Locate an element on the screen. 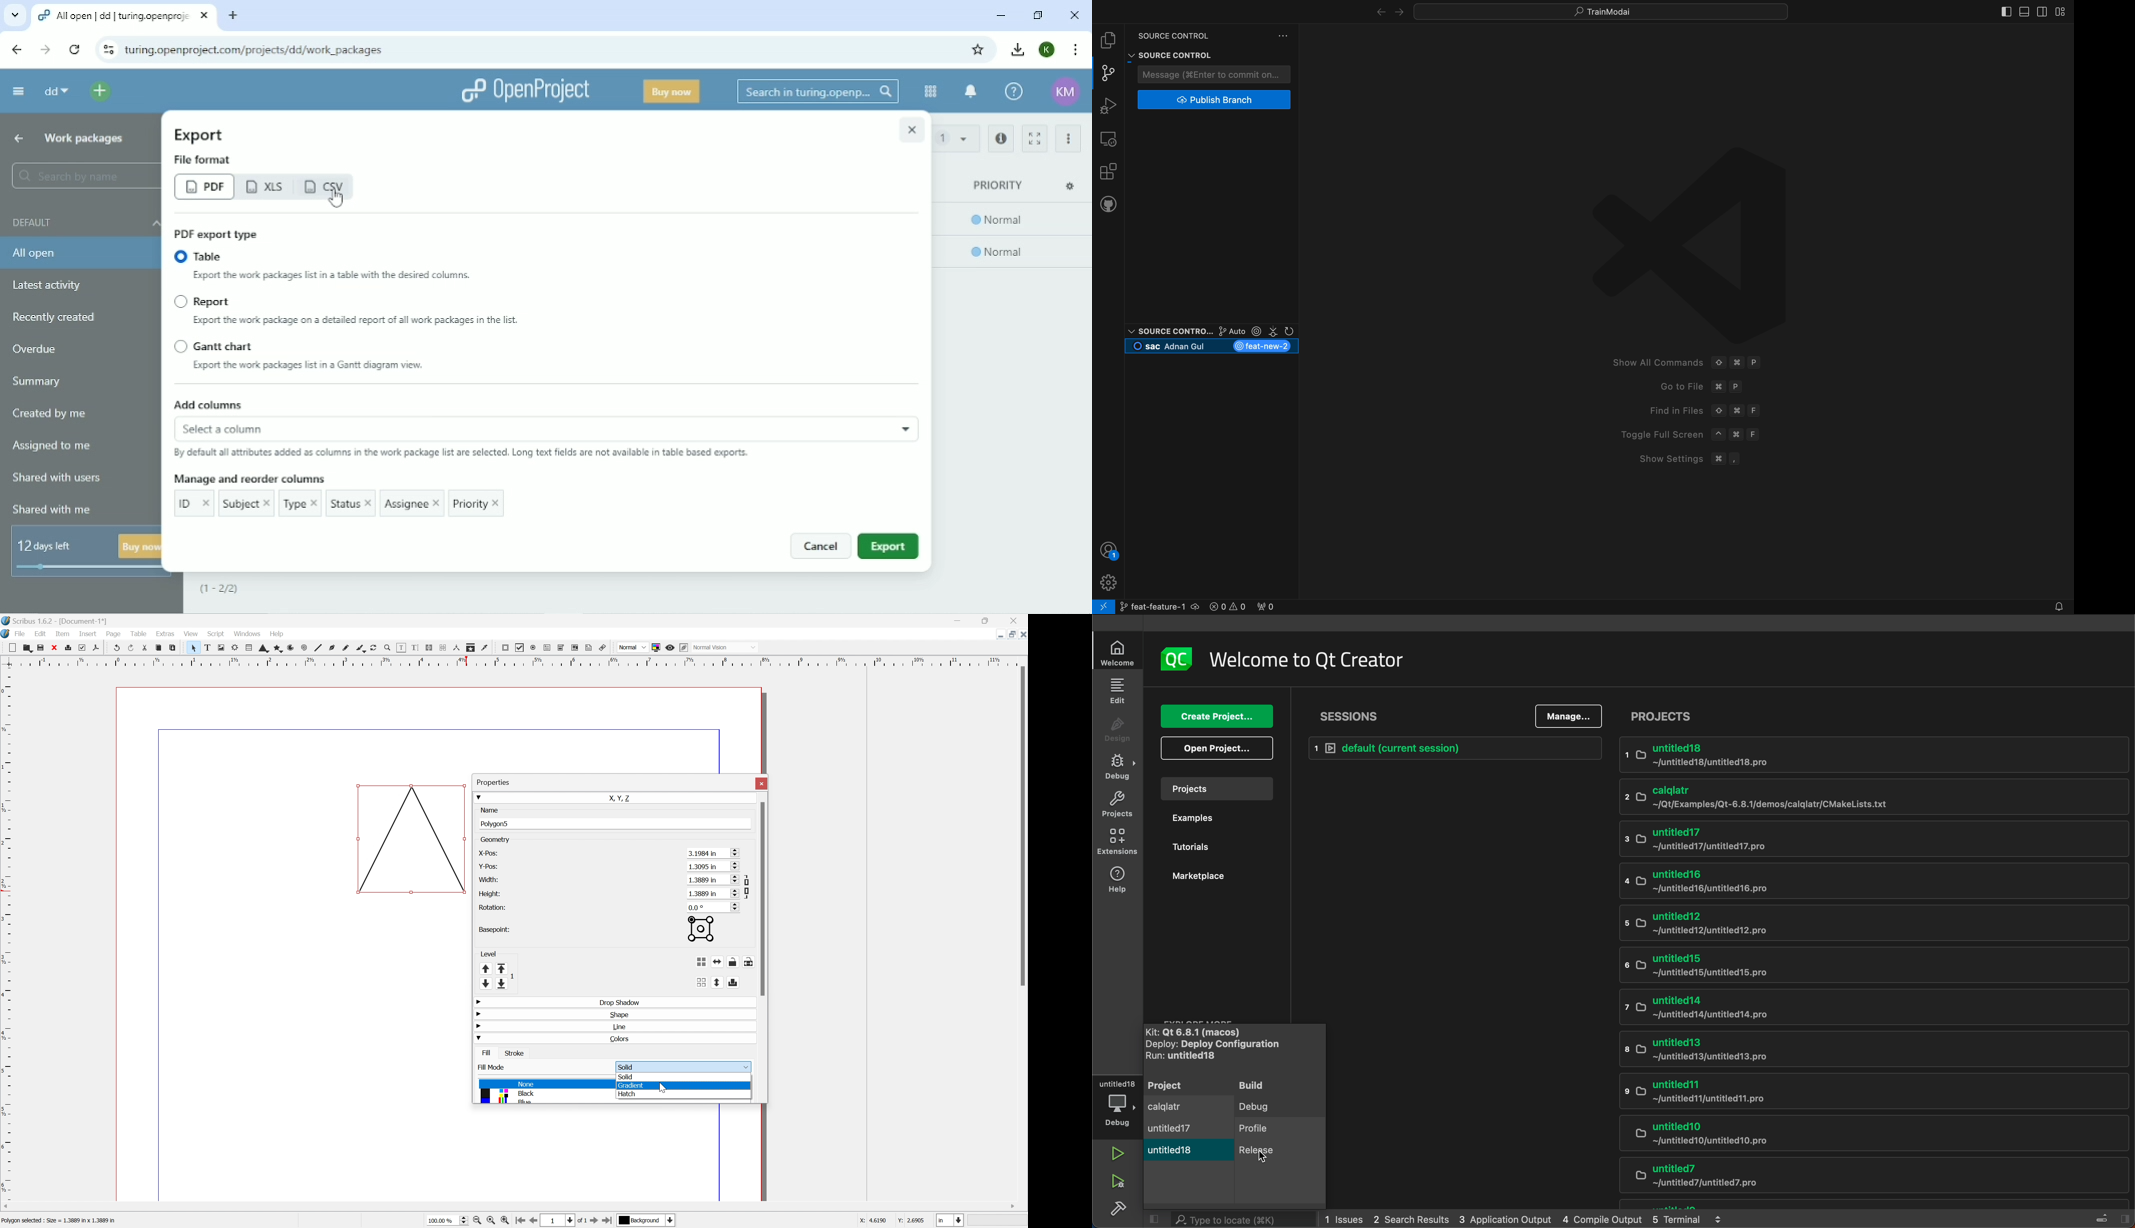  Customize and control google hrome is located at coordinates (1074, 50).